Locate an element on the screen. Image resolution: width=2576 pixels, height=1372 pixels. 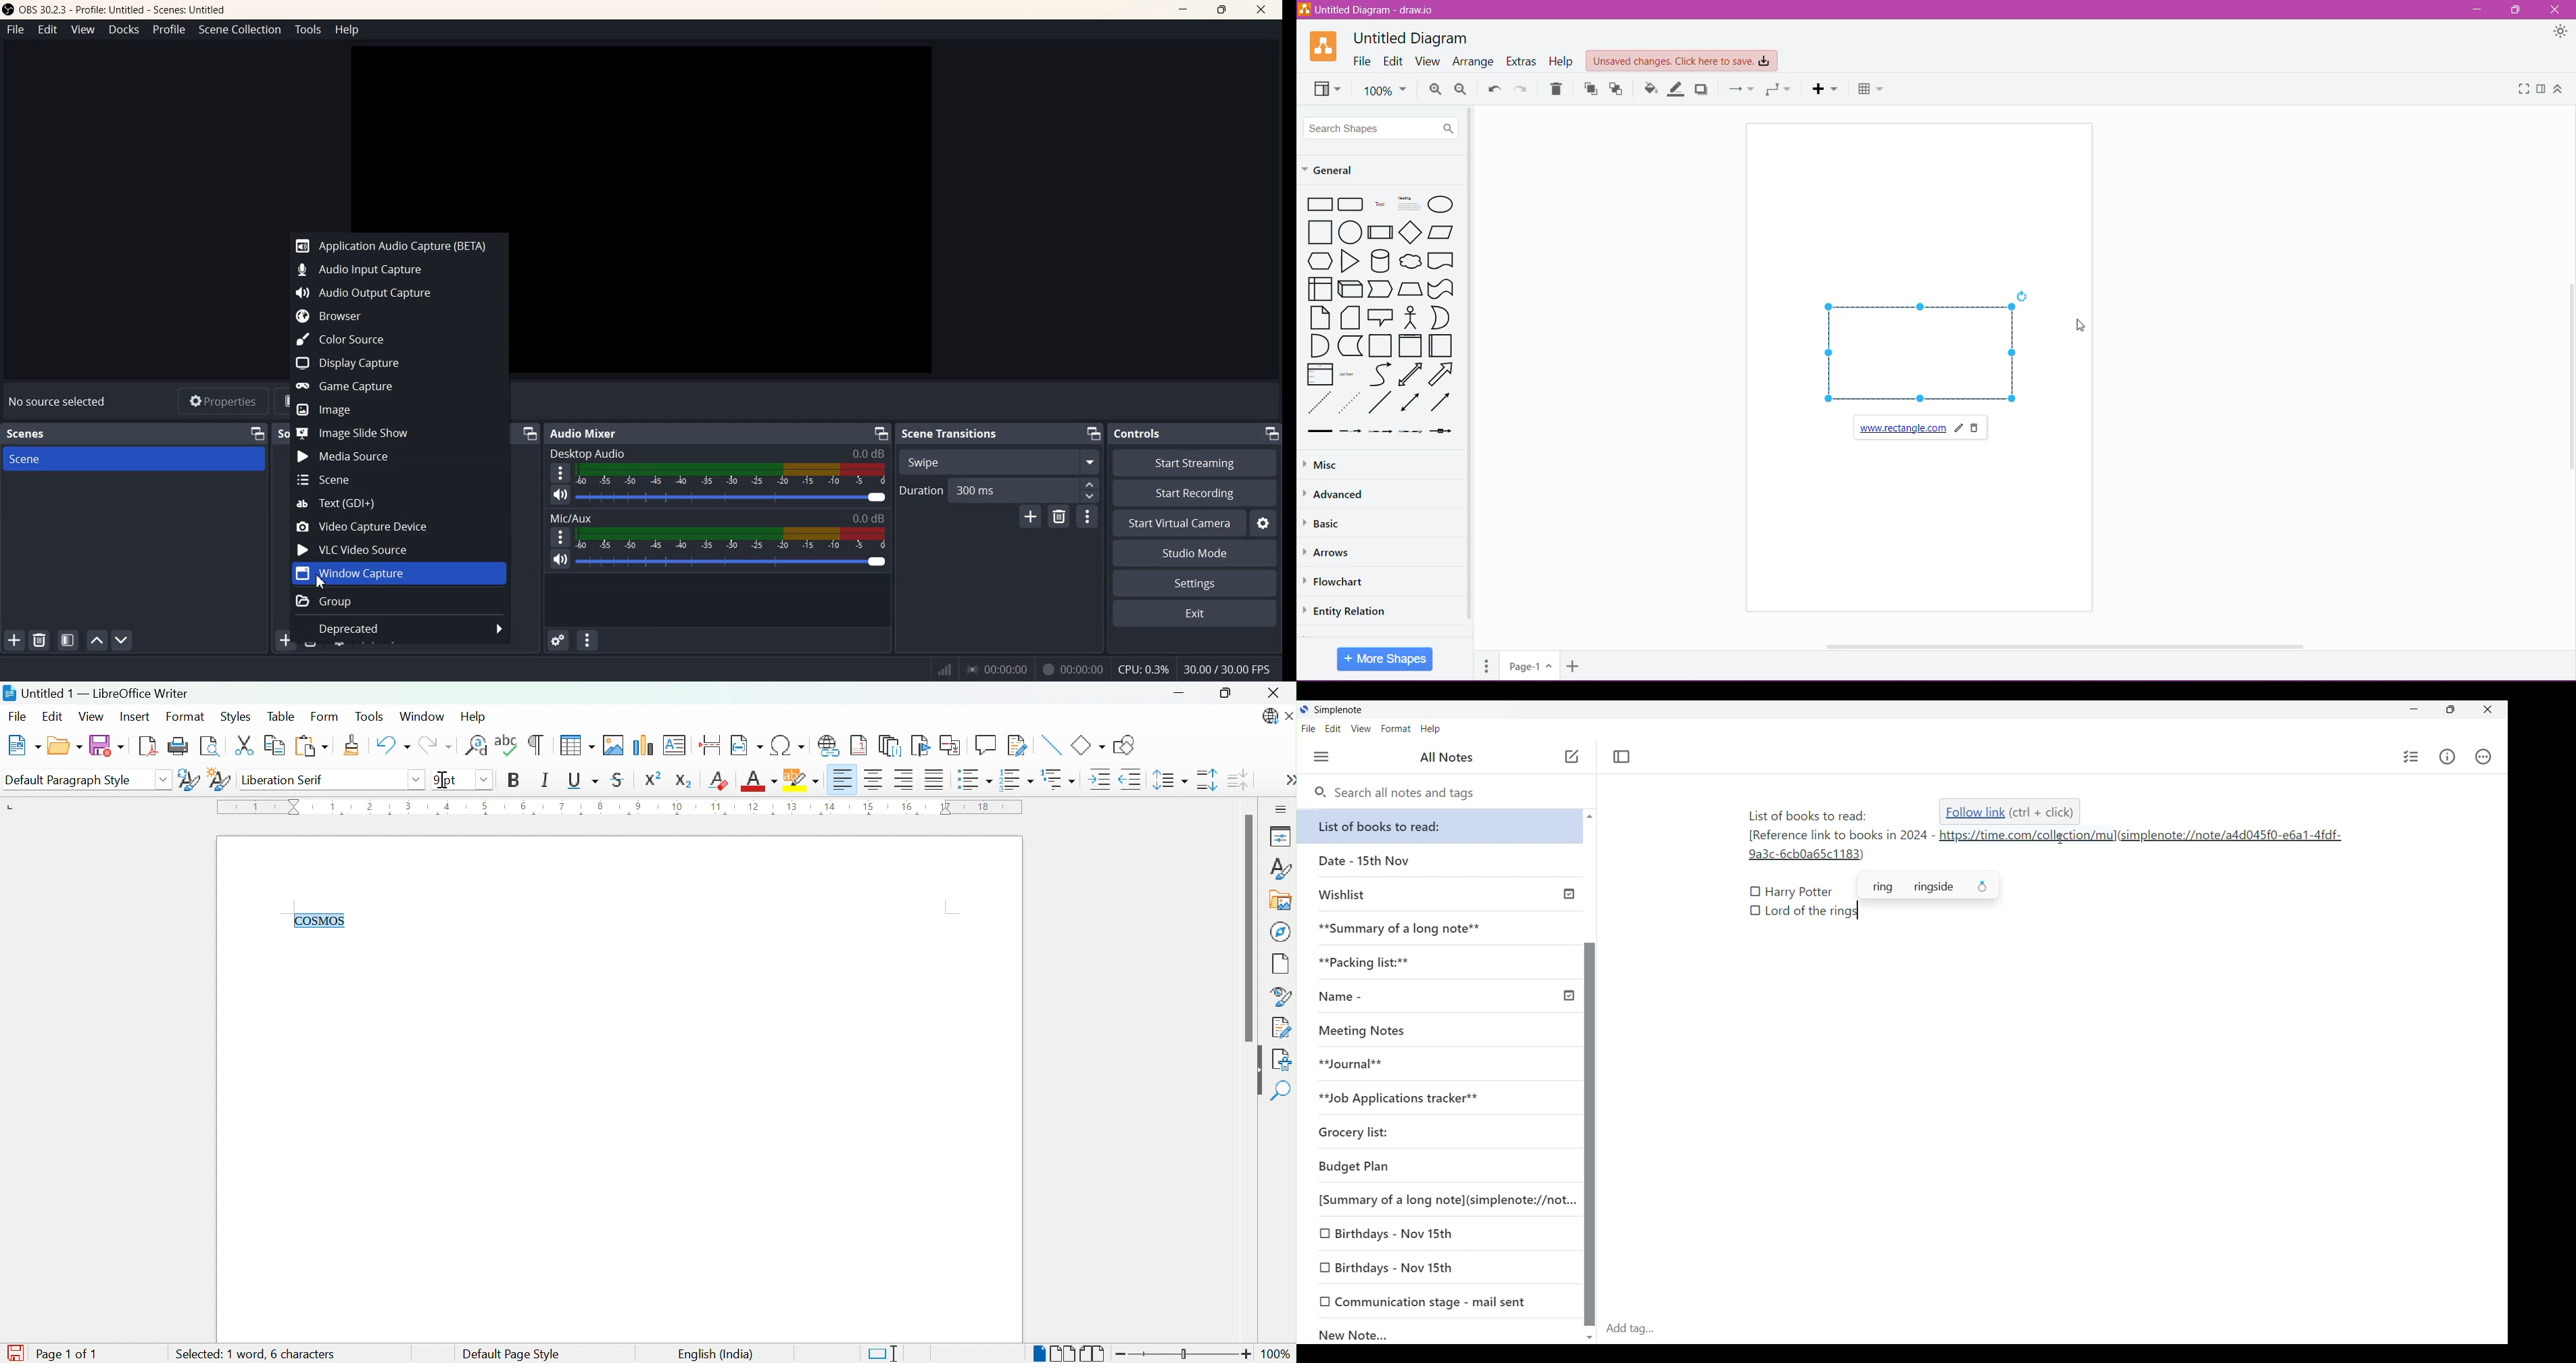
Deprecated is located at coordinates (402, 629).